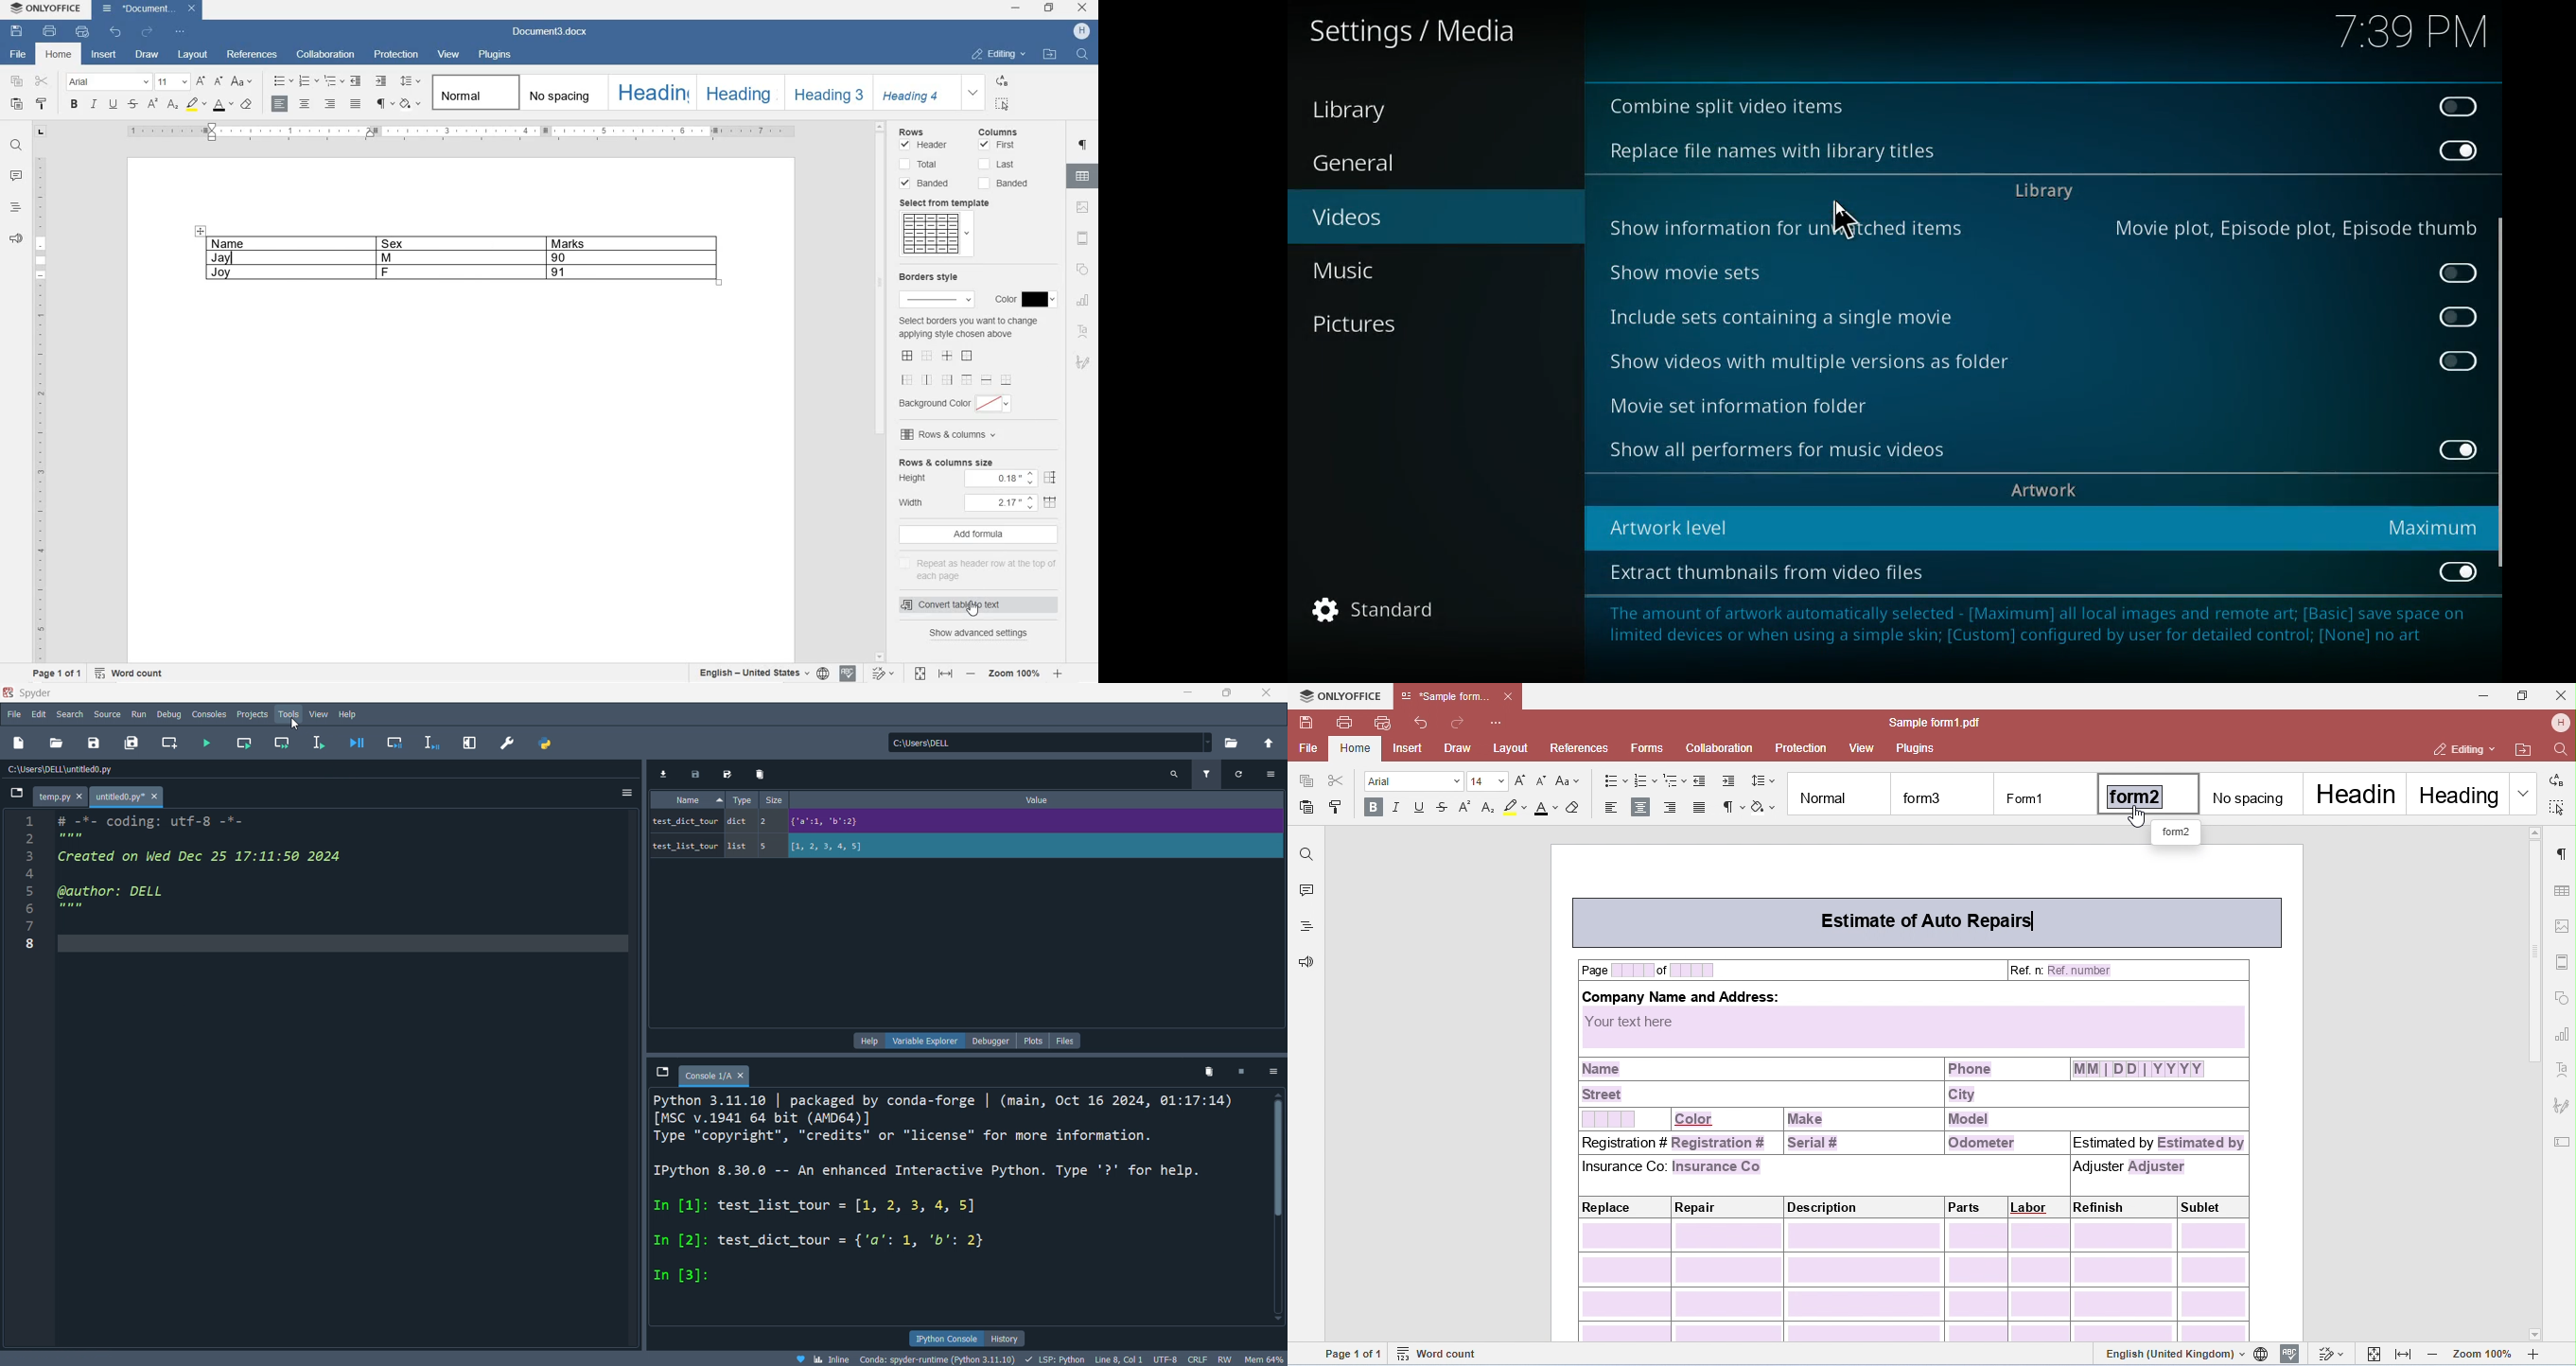 The image size is (2576, 1372). Describe the element at coordinates (1052, 504) in the screenshot. I see `distribute columns` at that location.